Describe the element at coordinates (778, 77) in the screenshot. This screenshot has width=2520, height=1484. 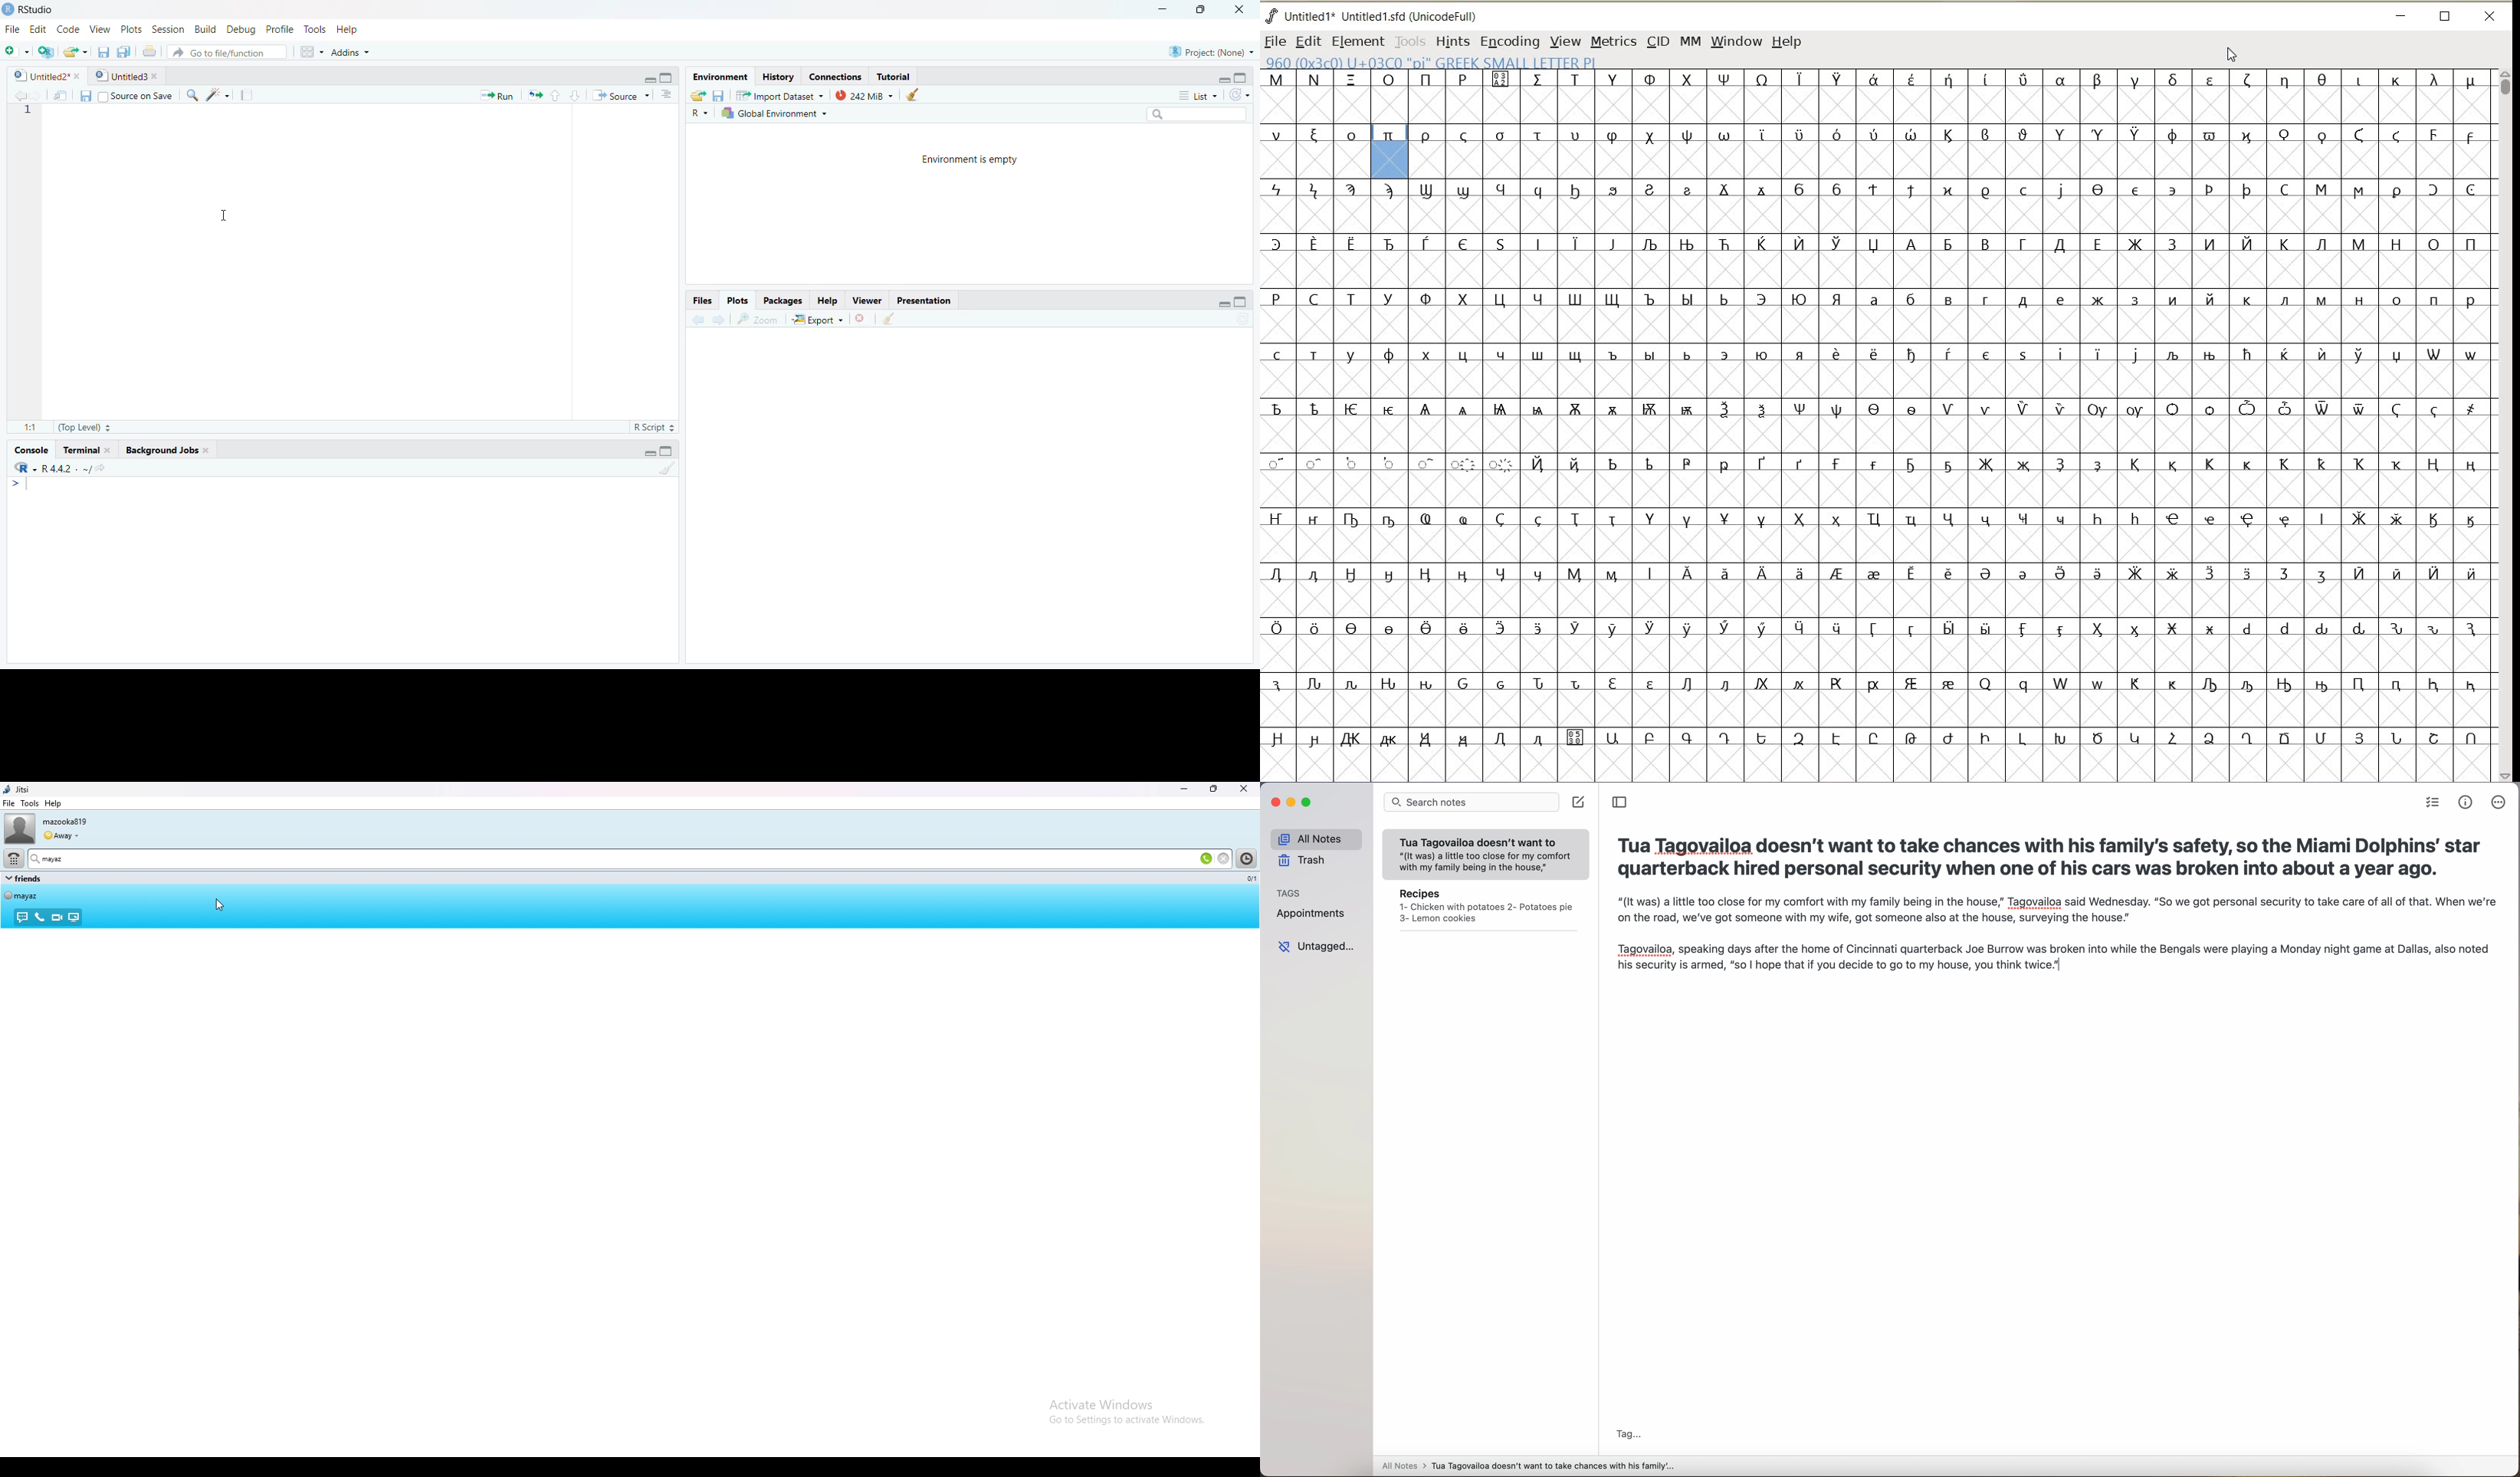
I see `History` at that location.